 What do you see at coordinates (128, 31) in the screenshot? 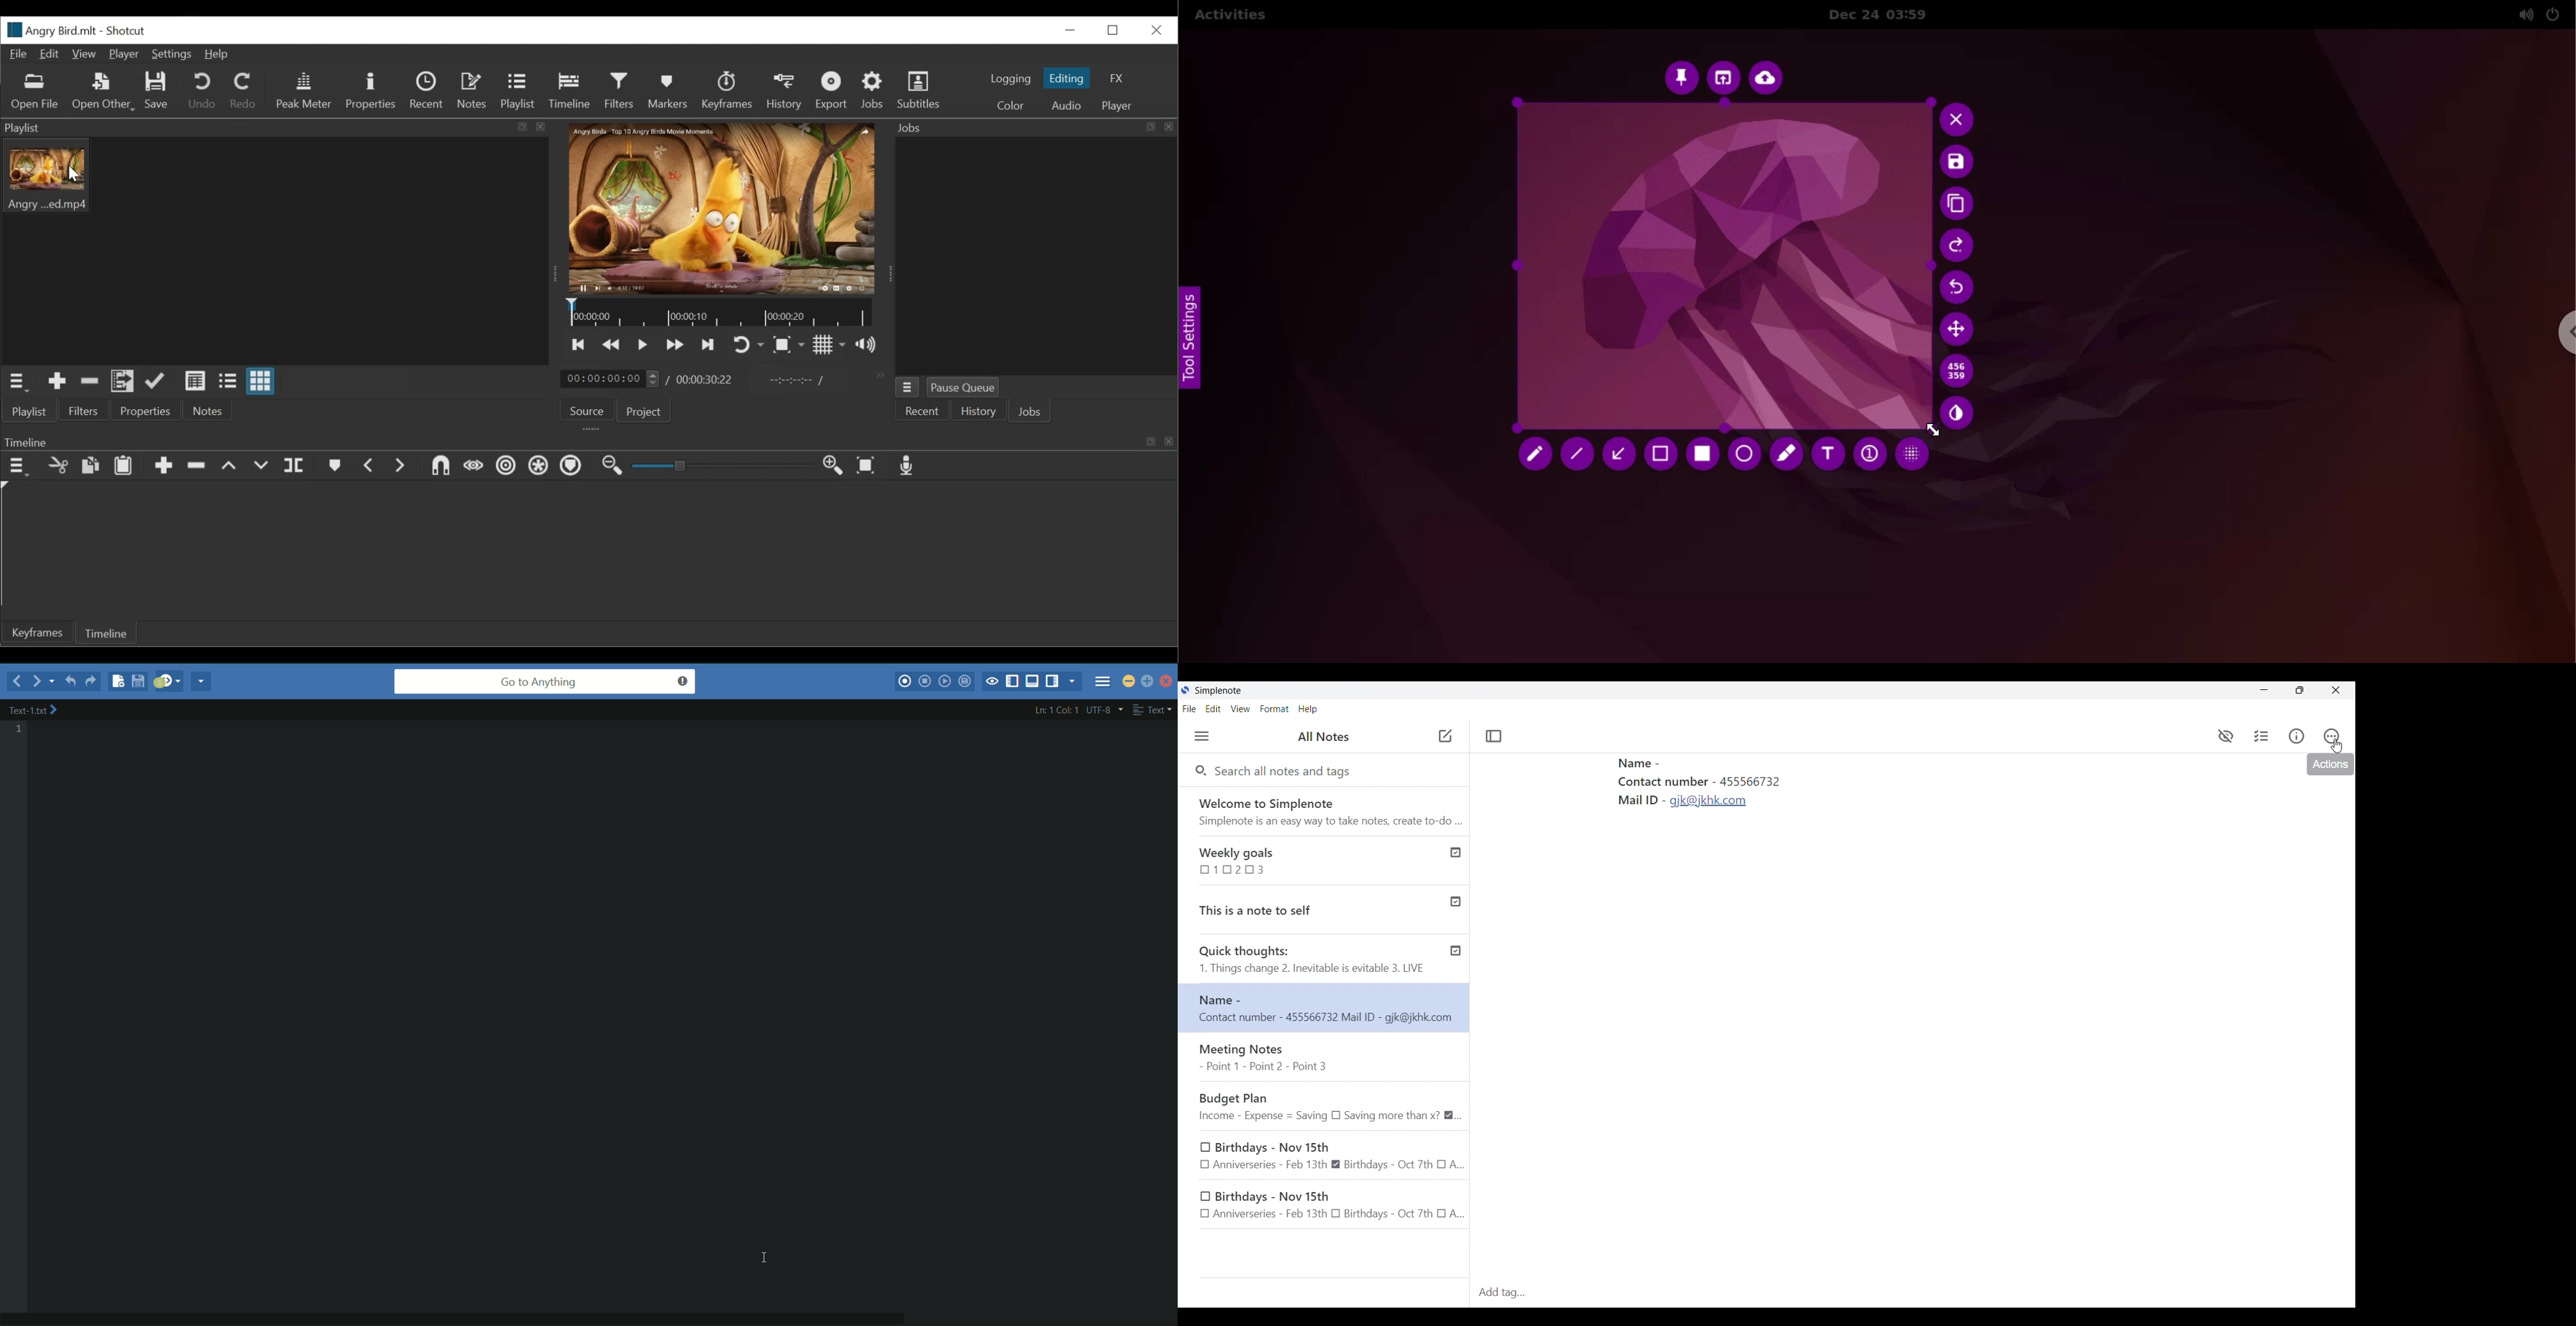
I see `Shotcut` at bounding box center [128, 31].